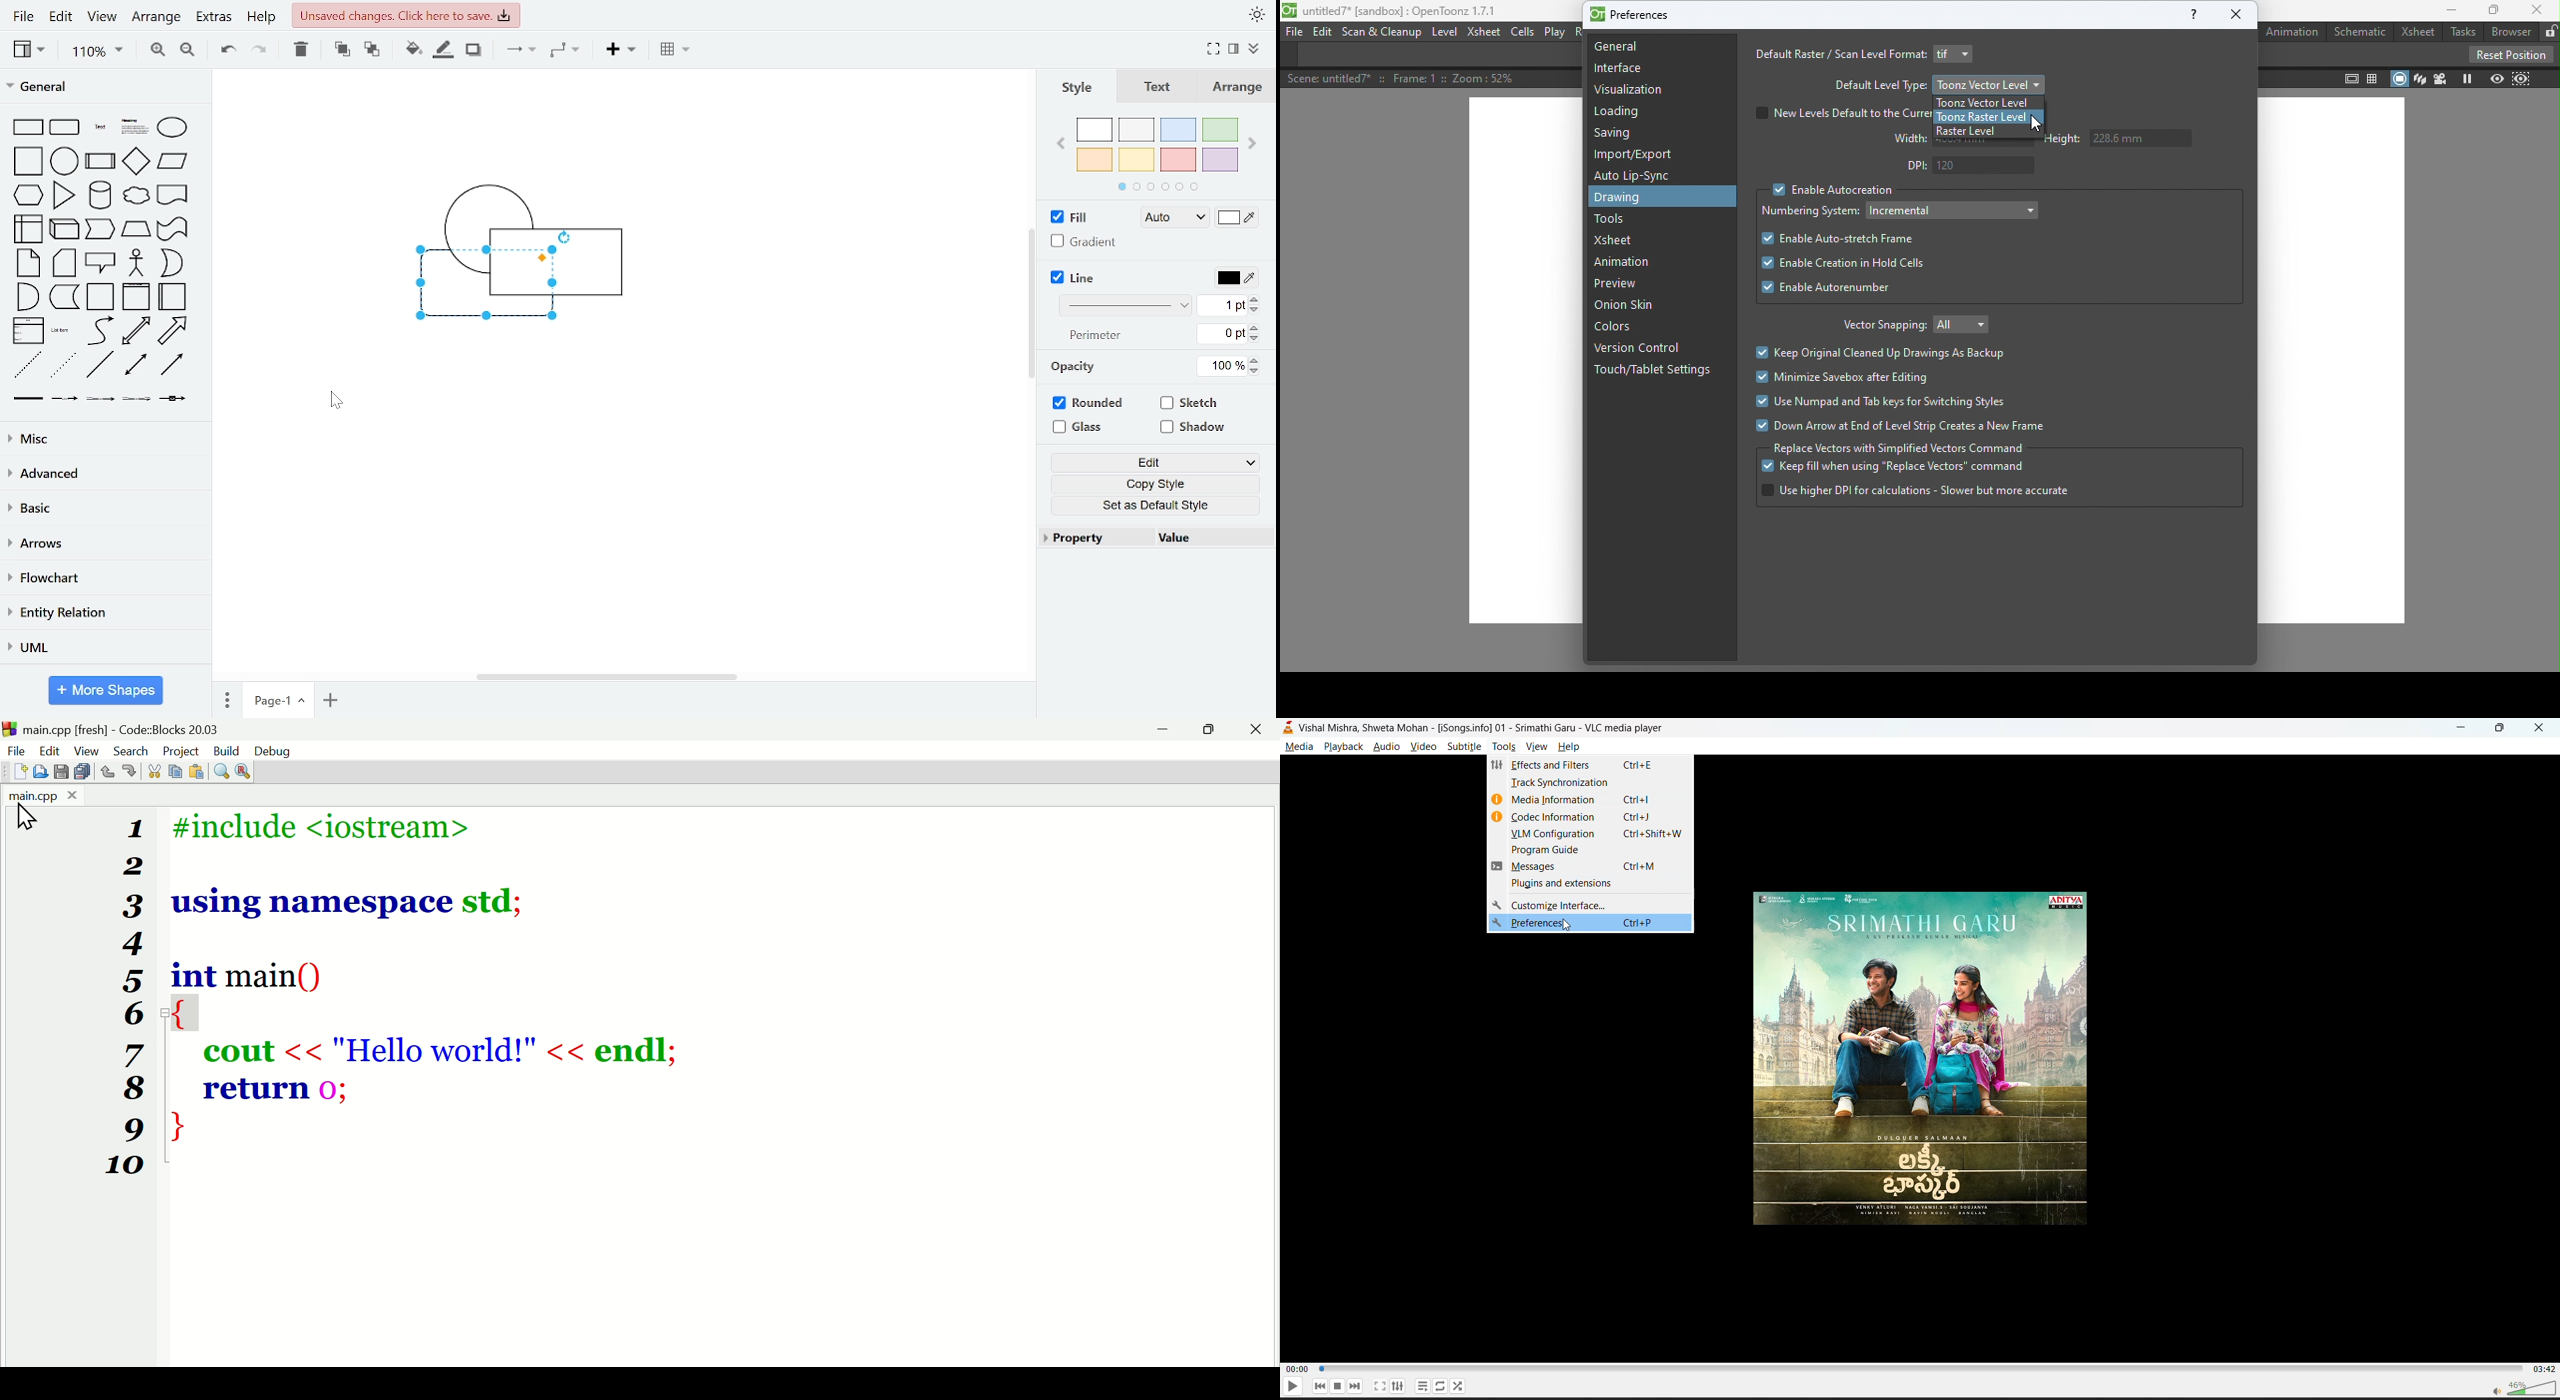 The image size is (2576, 1400). I want to click on table, so click(678, 52).